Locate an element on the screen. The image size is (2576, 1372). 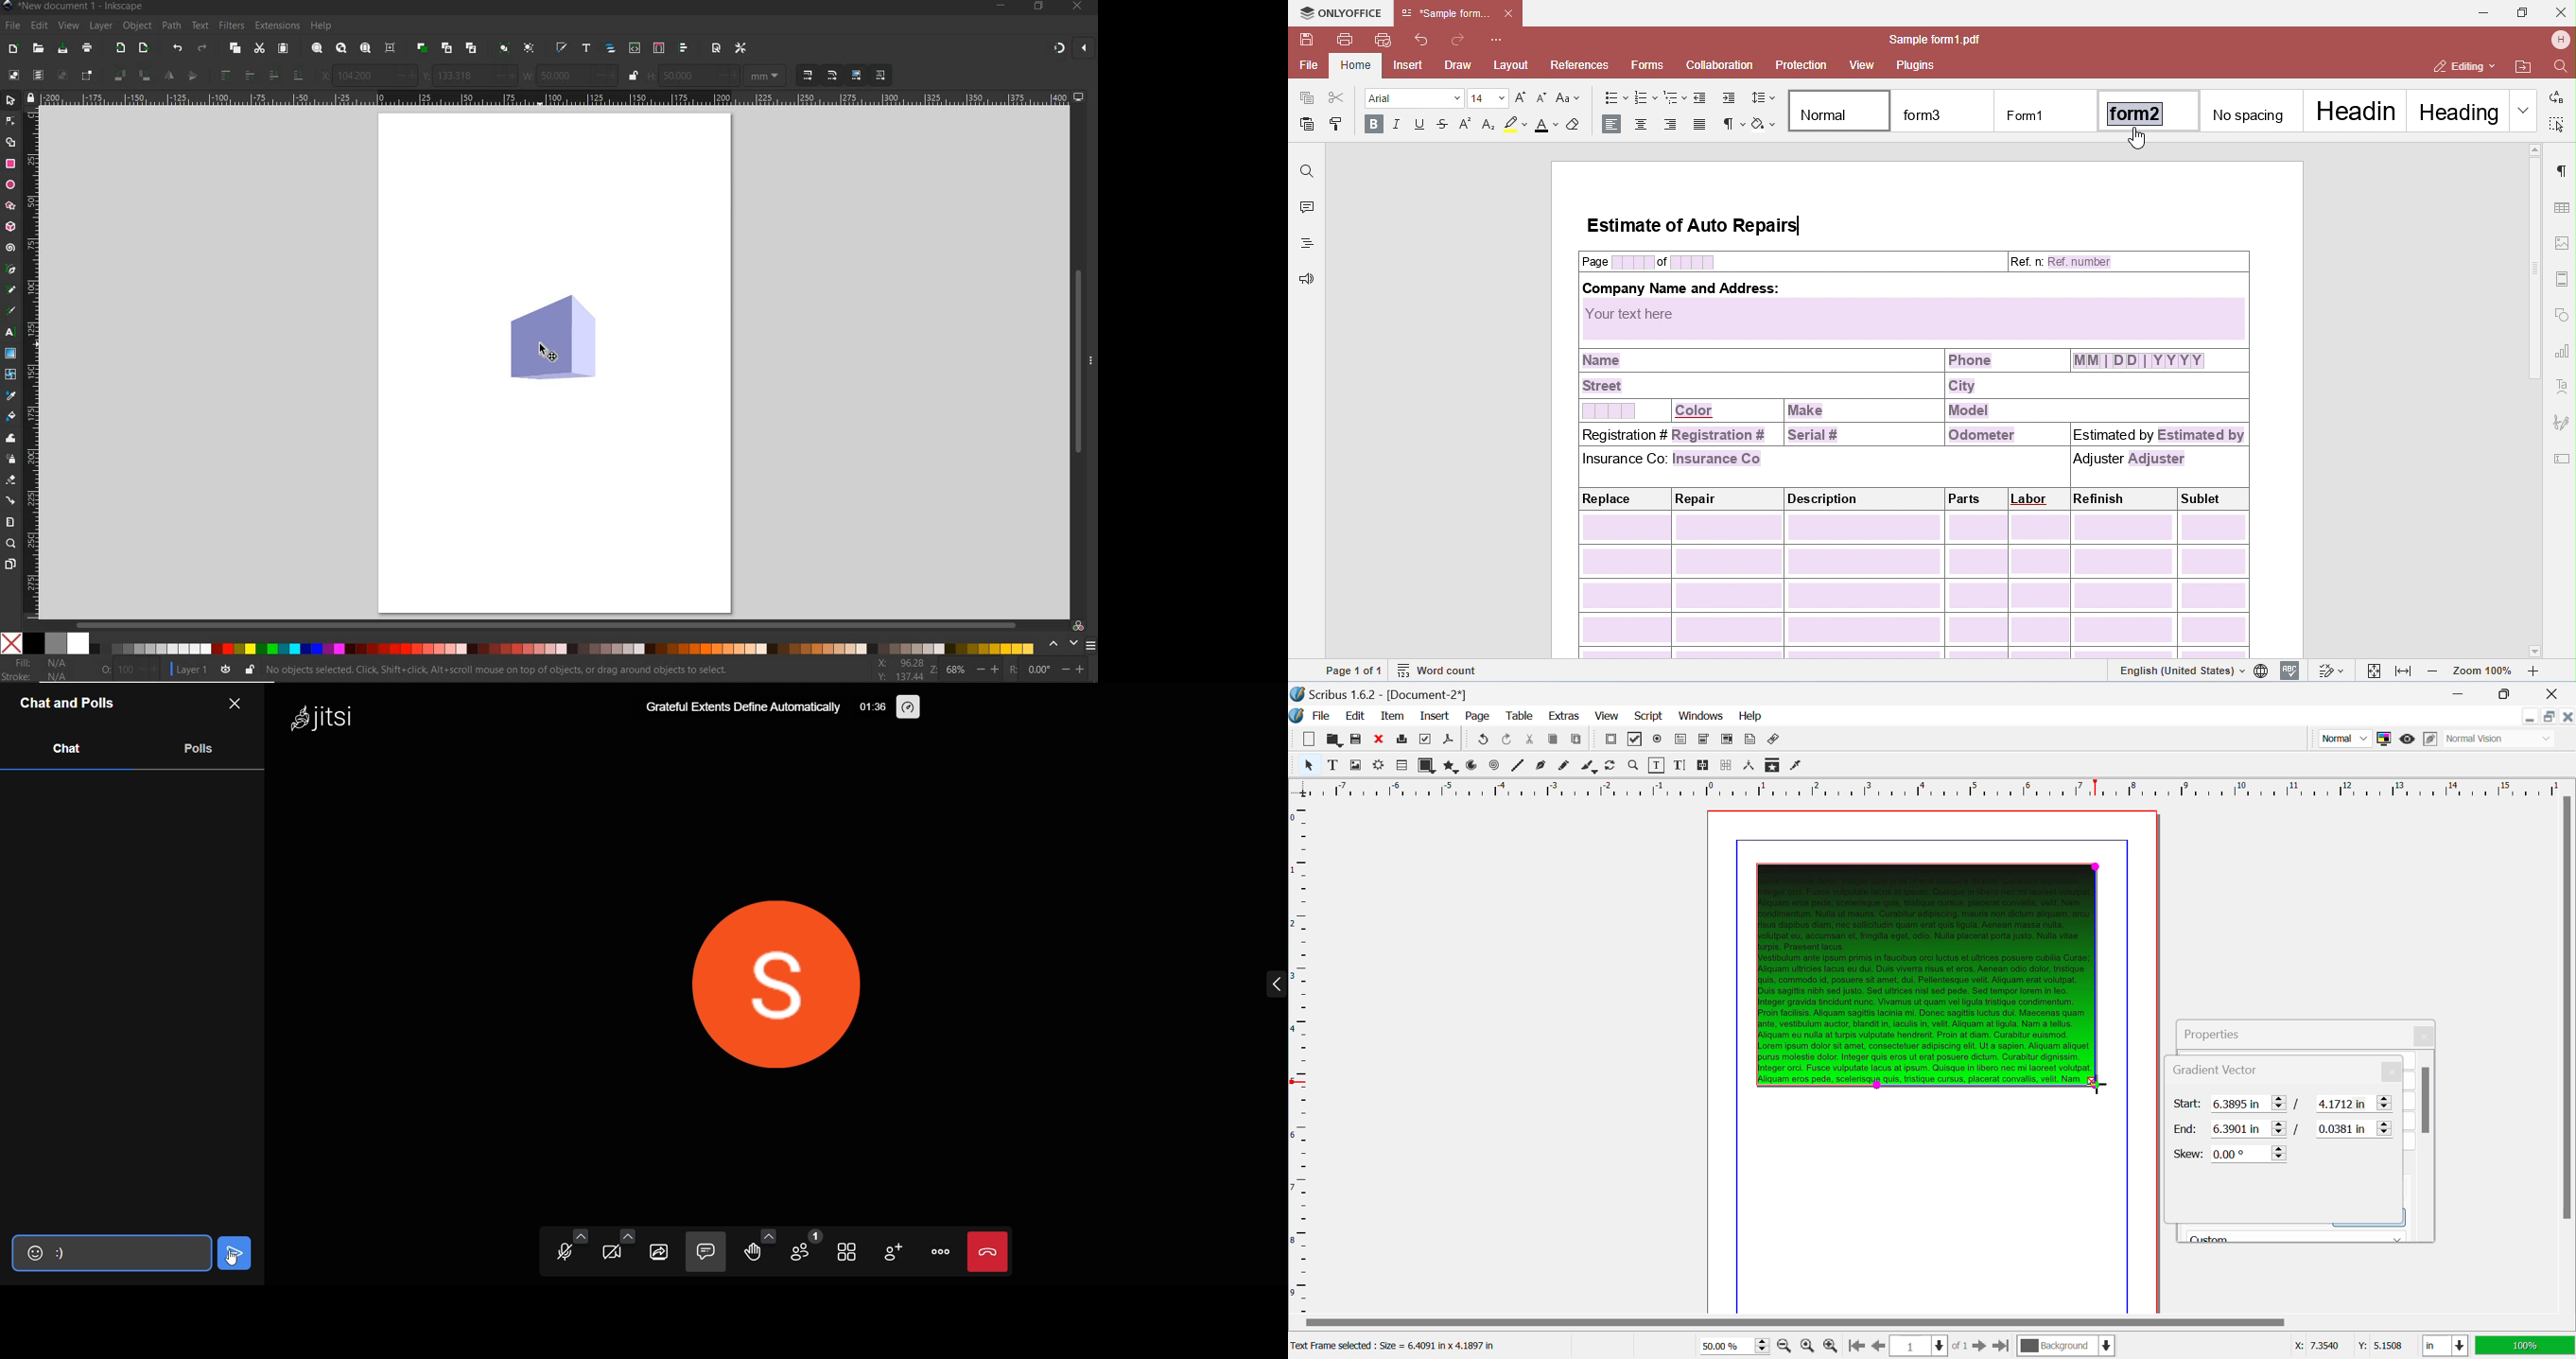
Render Frame is located at coordinates (1401, 766).